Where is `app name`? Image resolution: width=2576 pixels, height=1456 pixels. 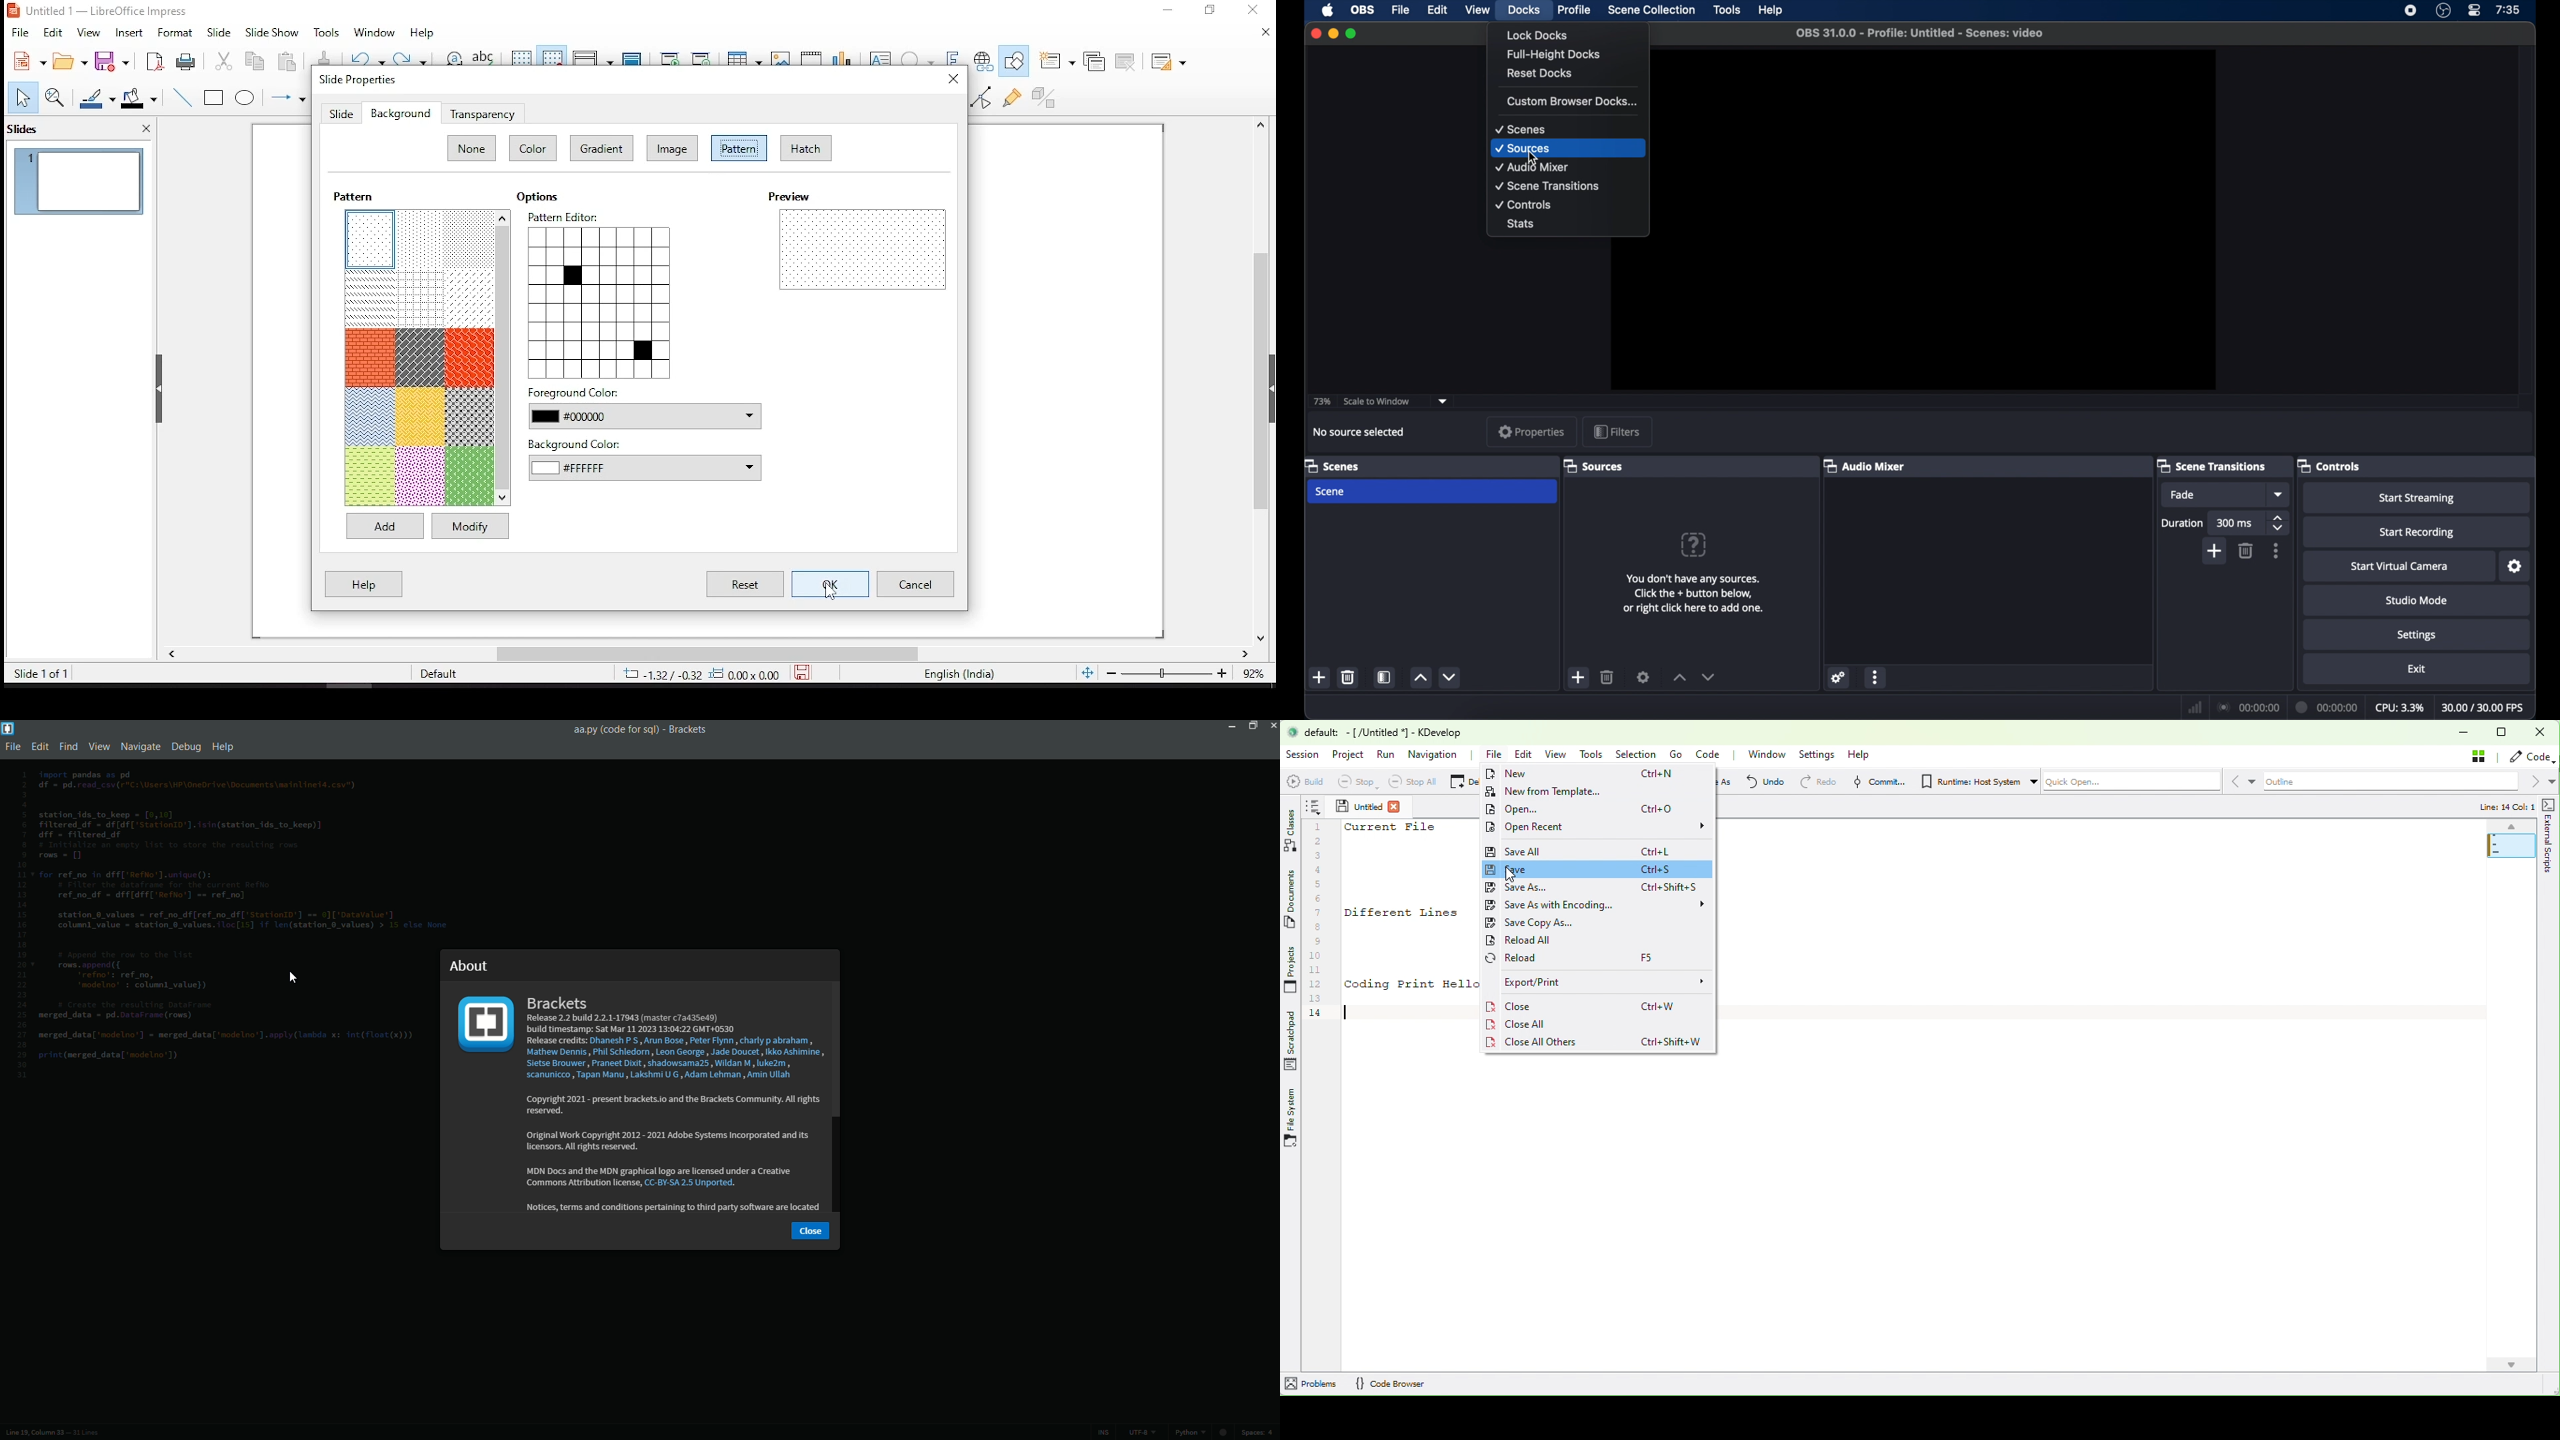
app name is located at coordinates (689, 729).